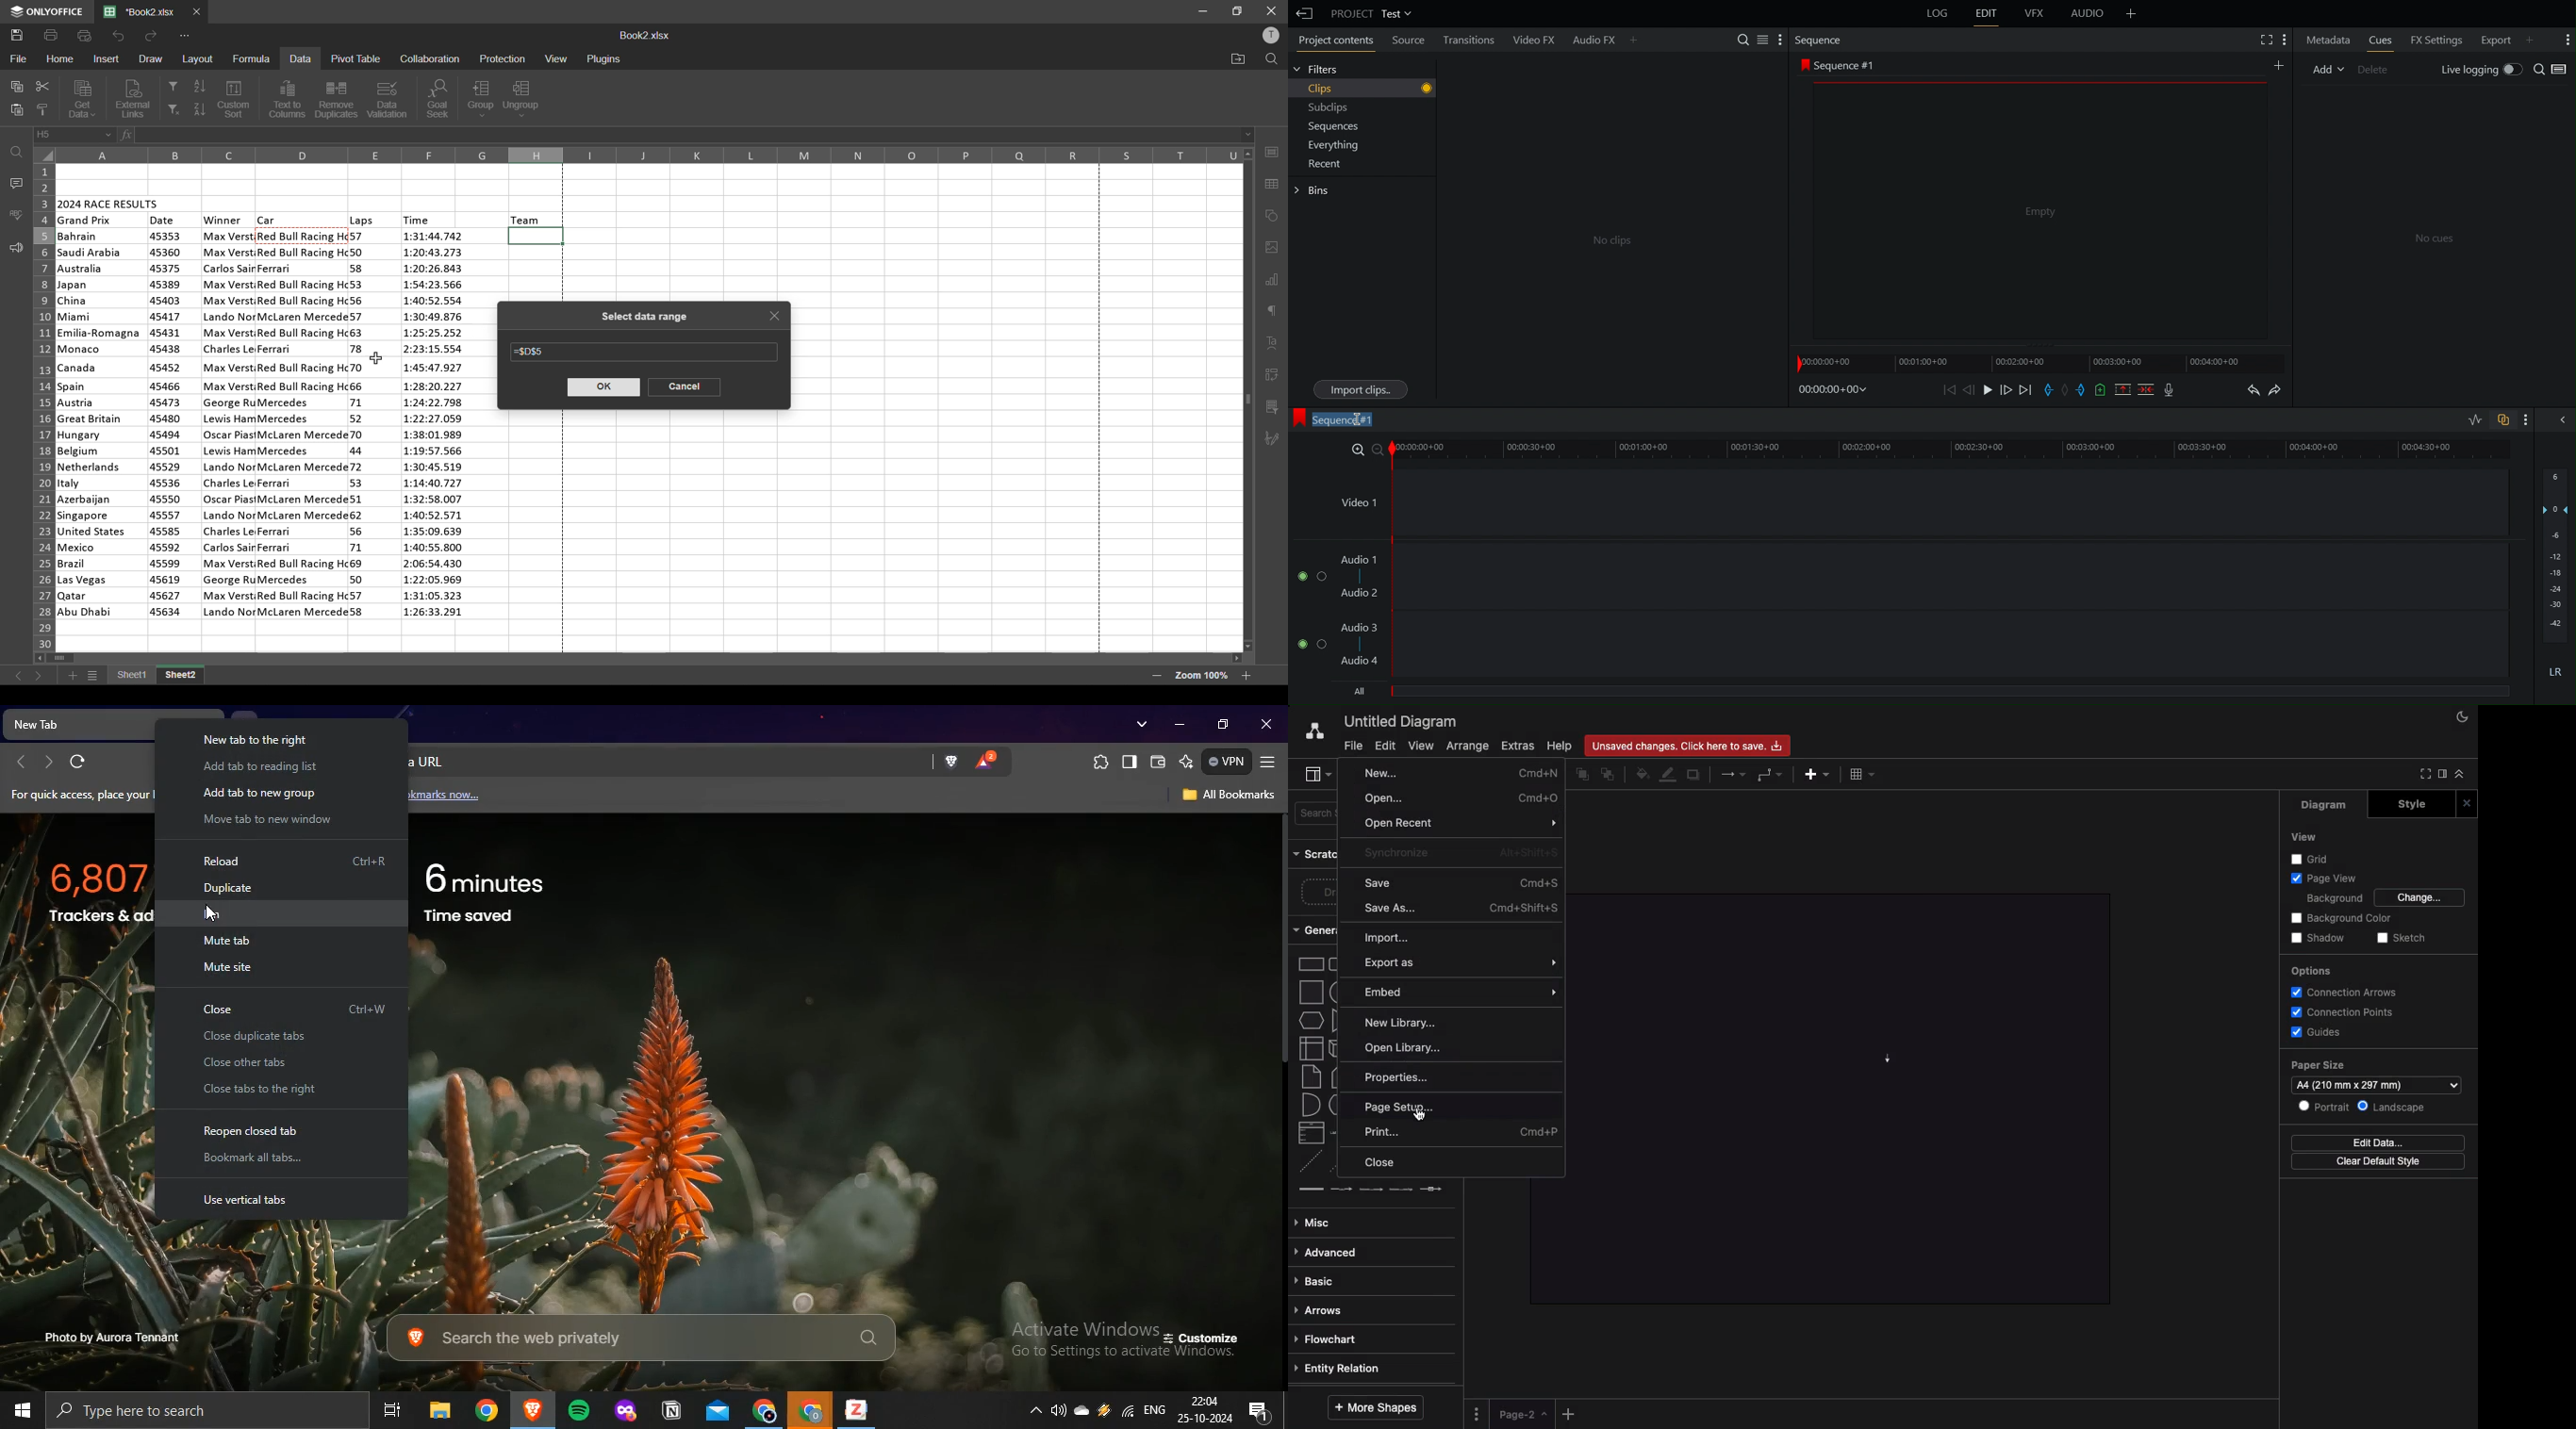 The height and width of the screenshot is (1456, 2576). What do you see at coordinates (1381, 772) in the screenshot?
I see `New` at bounding box center [1381, 772].